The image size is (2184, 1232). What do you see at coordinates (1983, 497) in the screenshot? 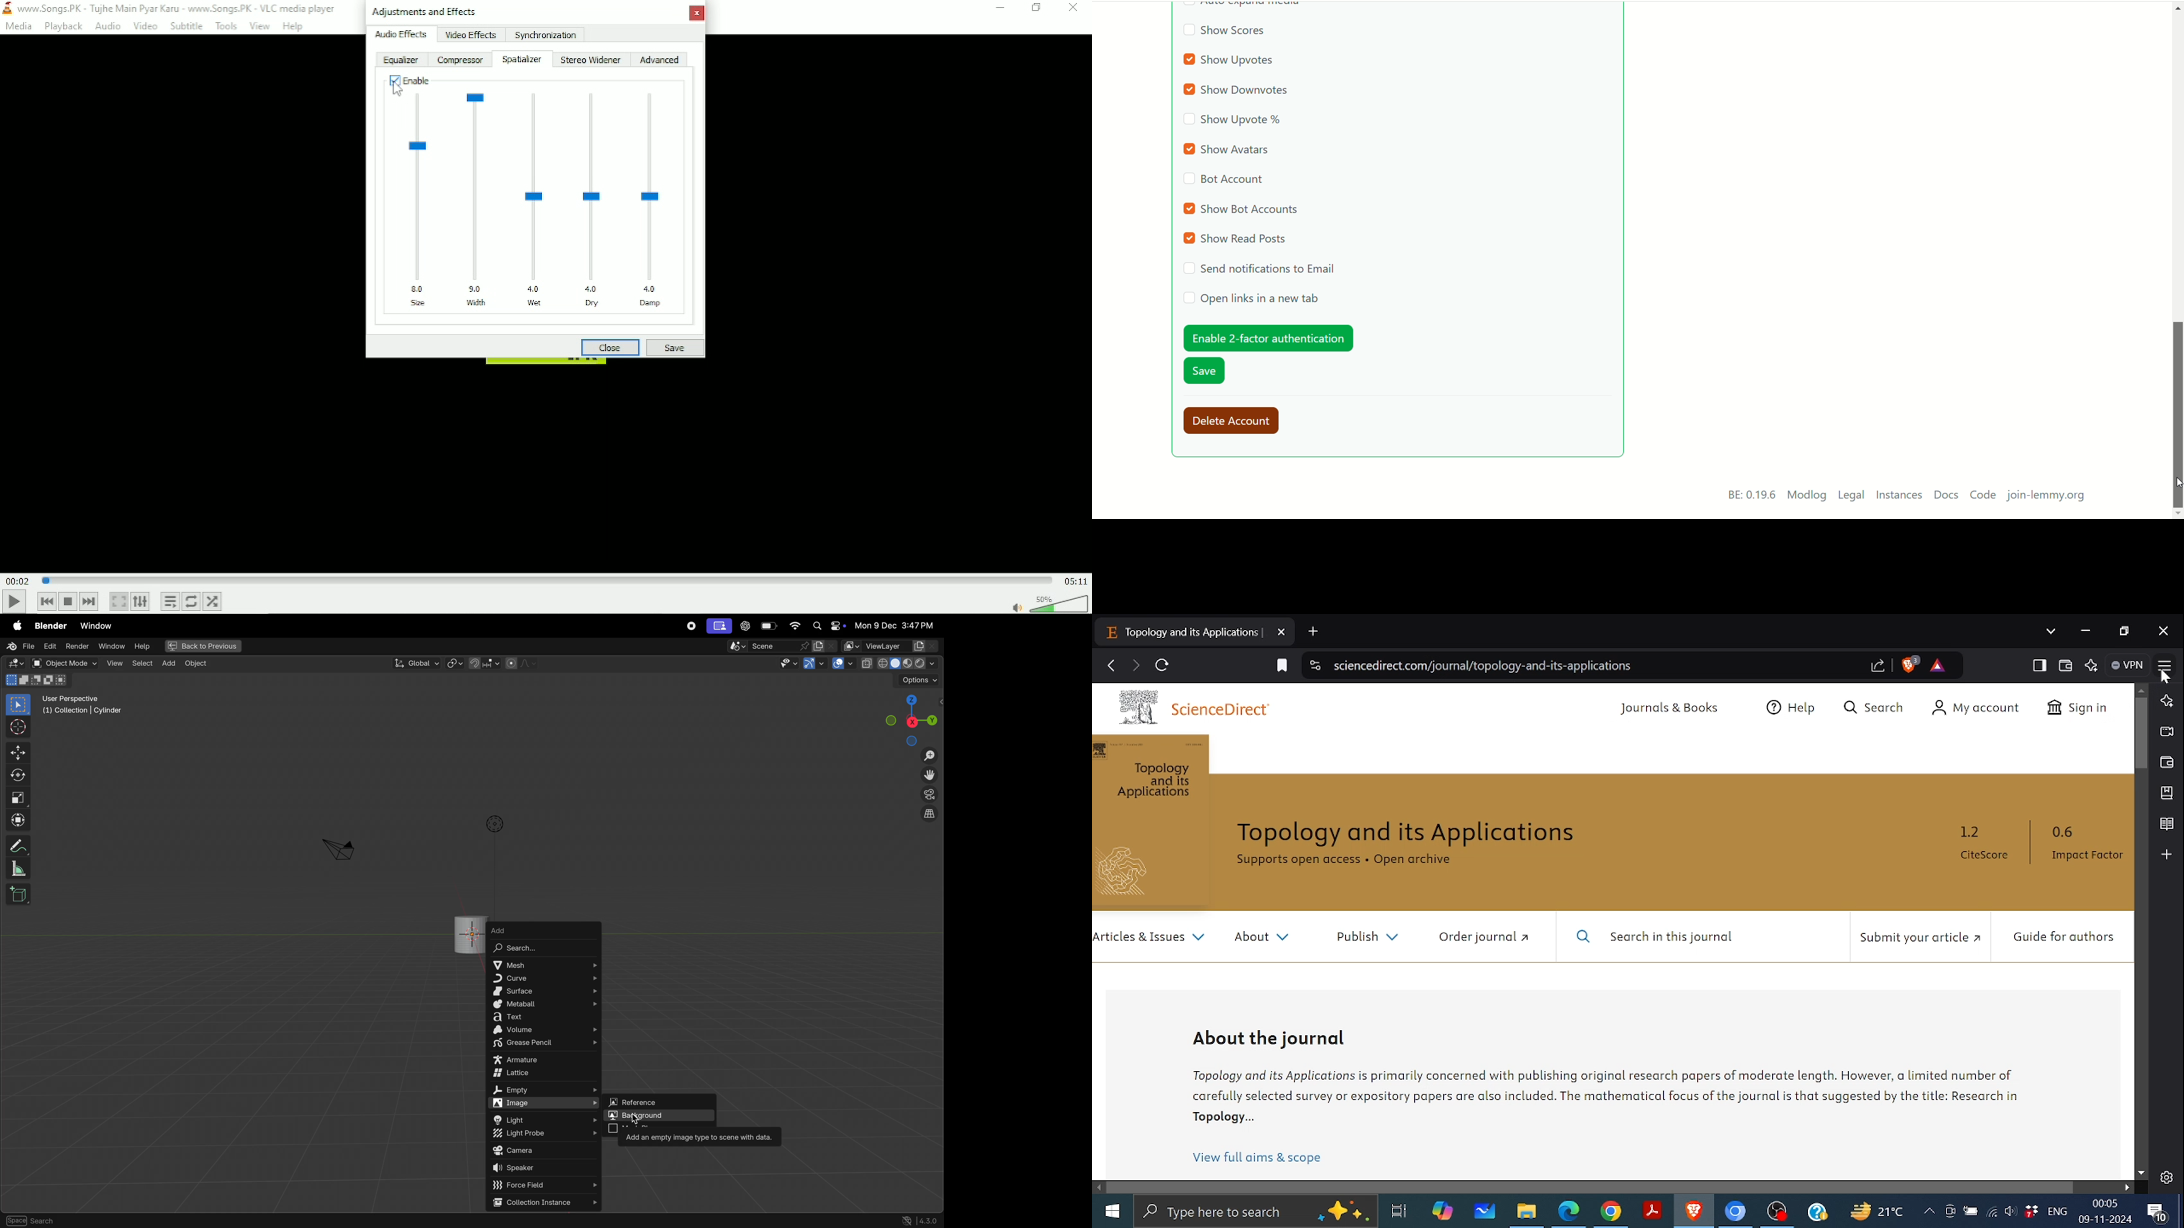
I see `code` at bounding box center [1983, 497].